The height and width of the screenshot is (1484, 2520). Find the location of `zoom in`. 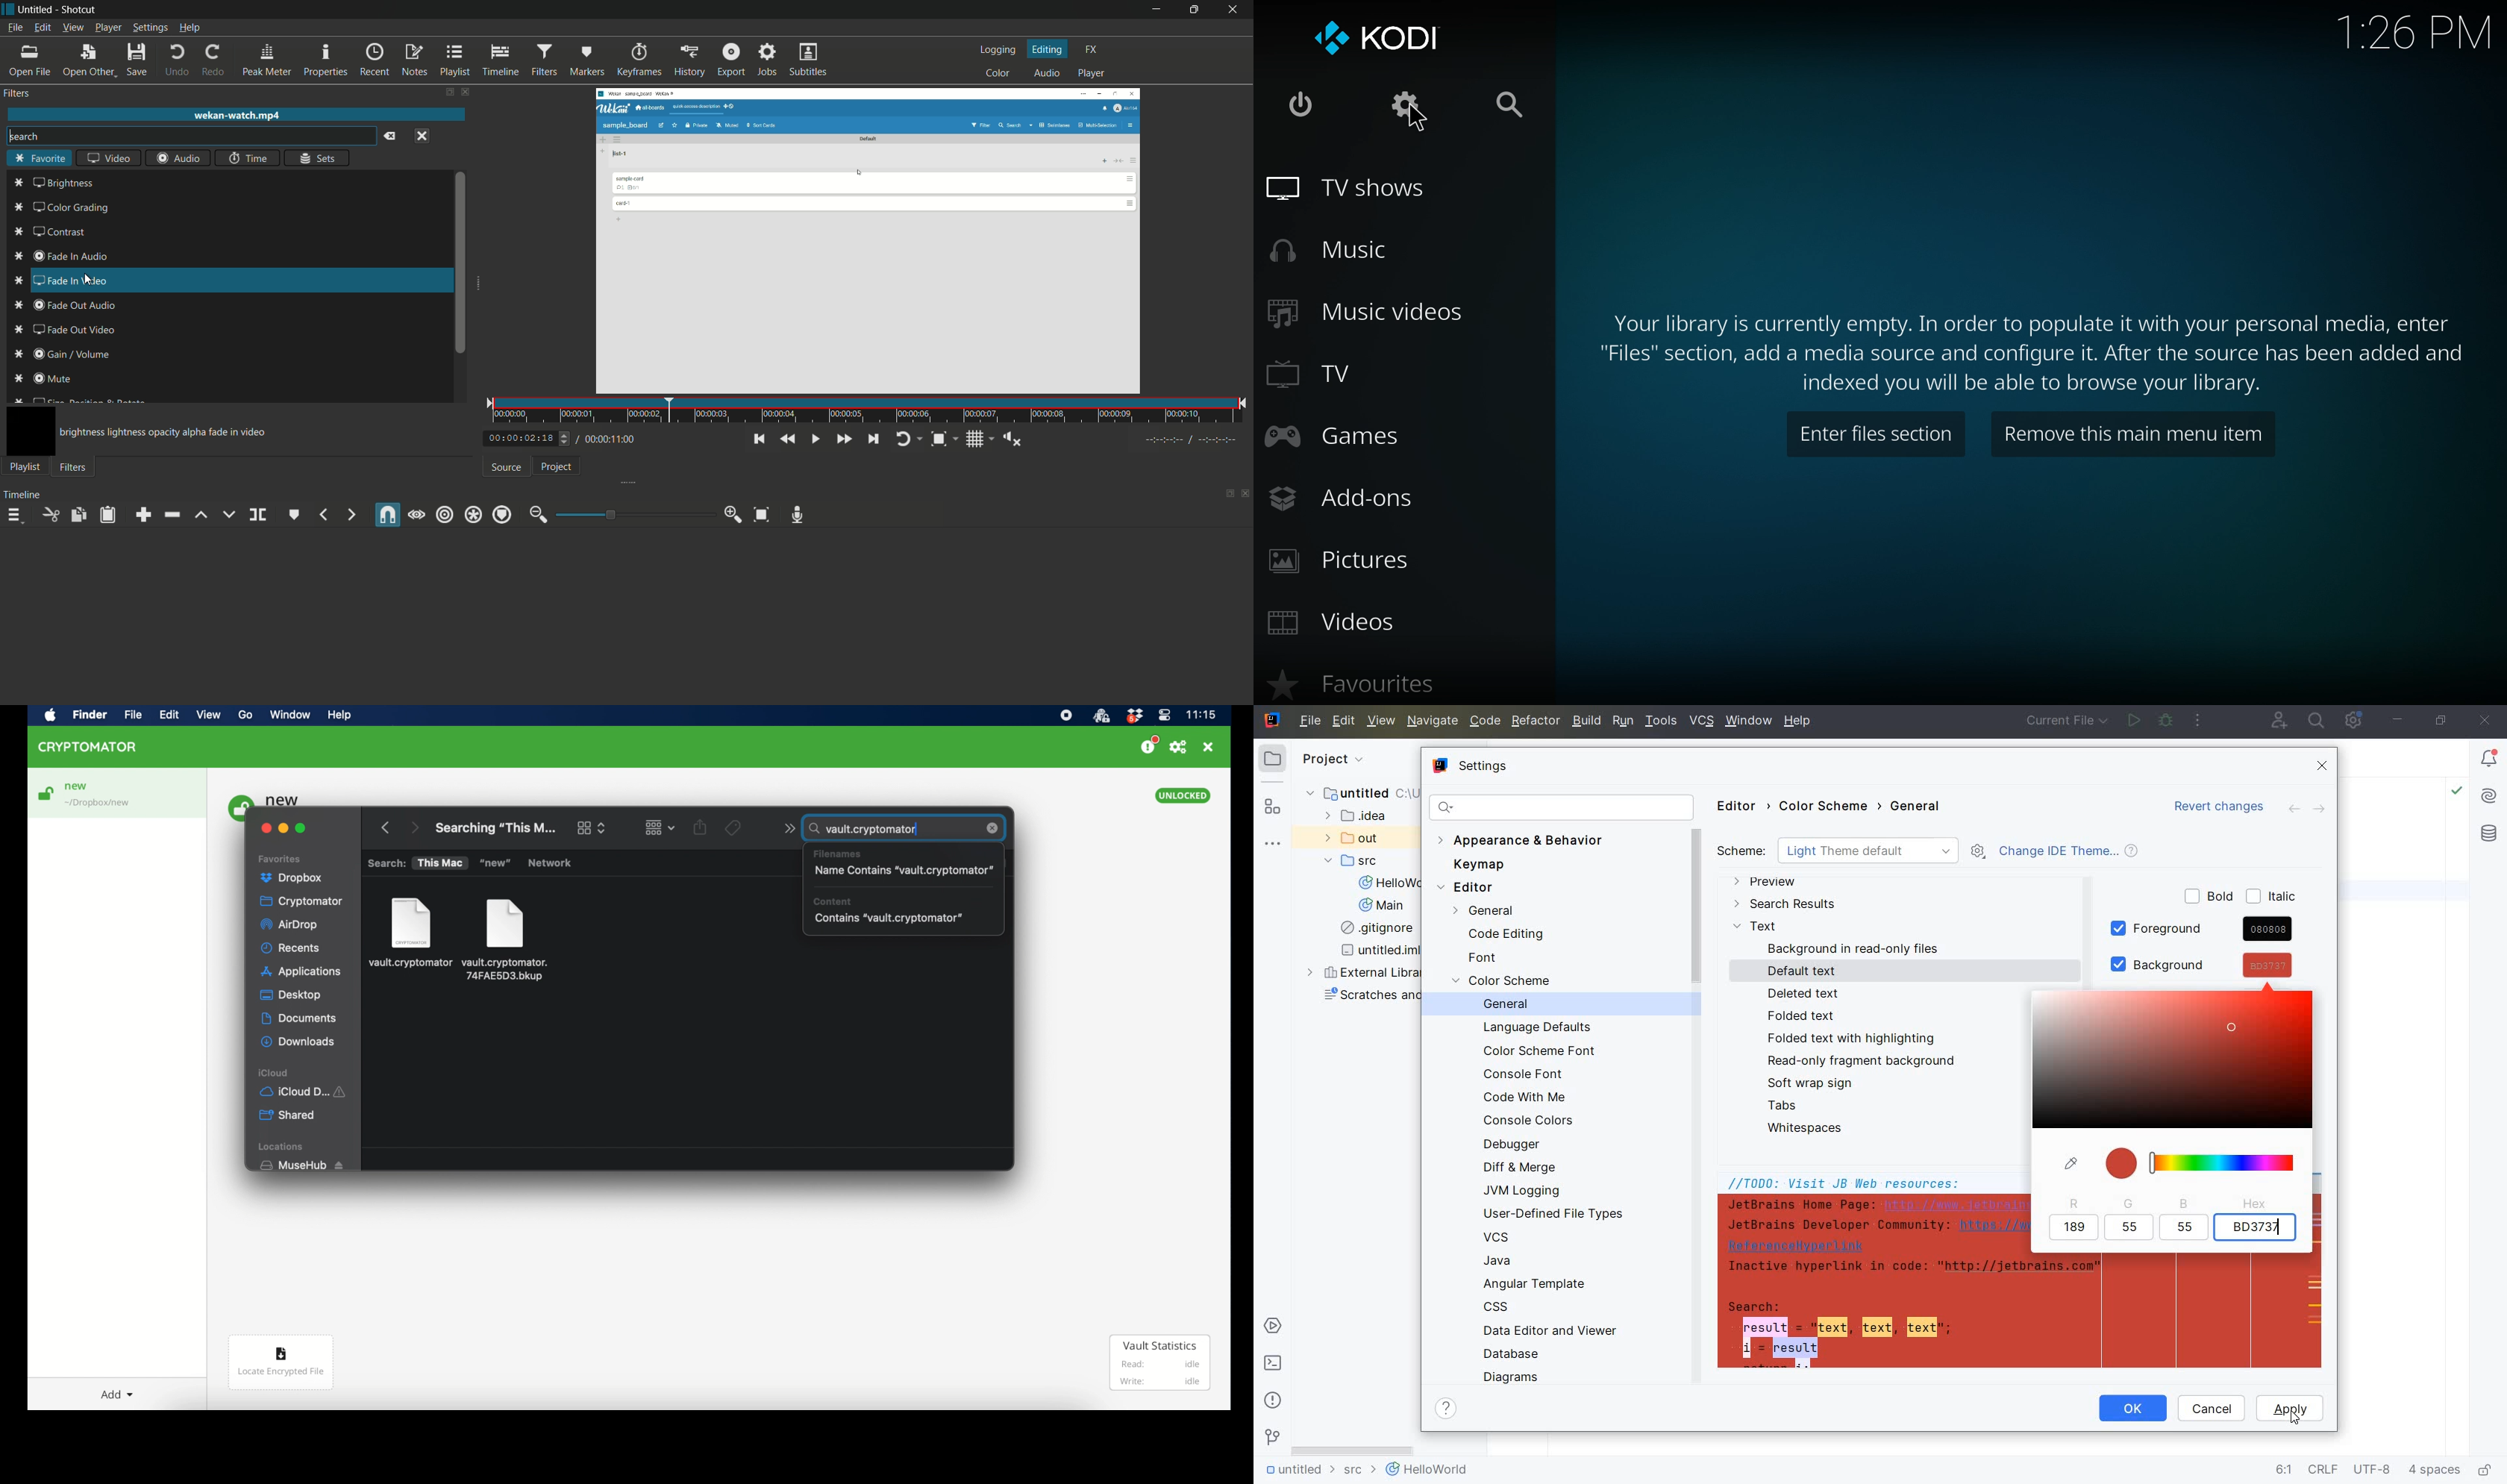

zoom in is located at coordinates (733, 514).